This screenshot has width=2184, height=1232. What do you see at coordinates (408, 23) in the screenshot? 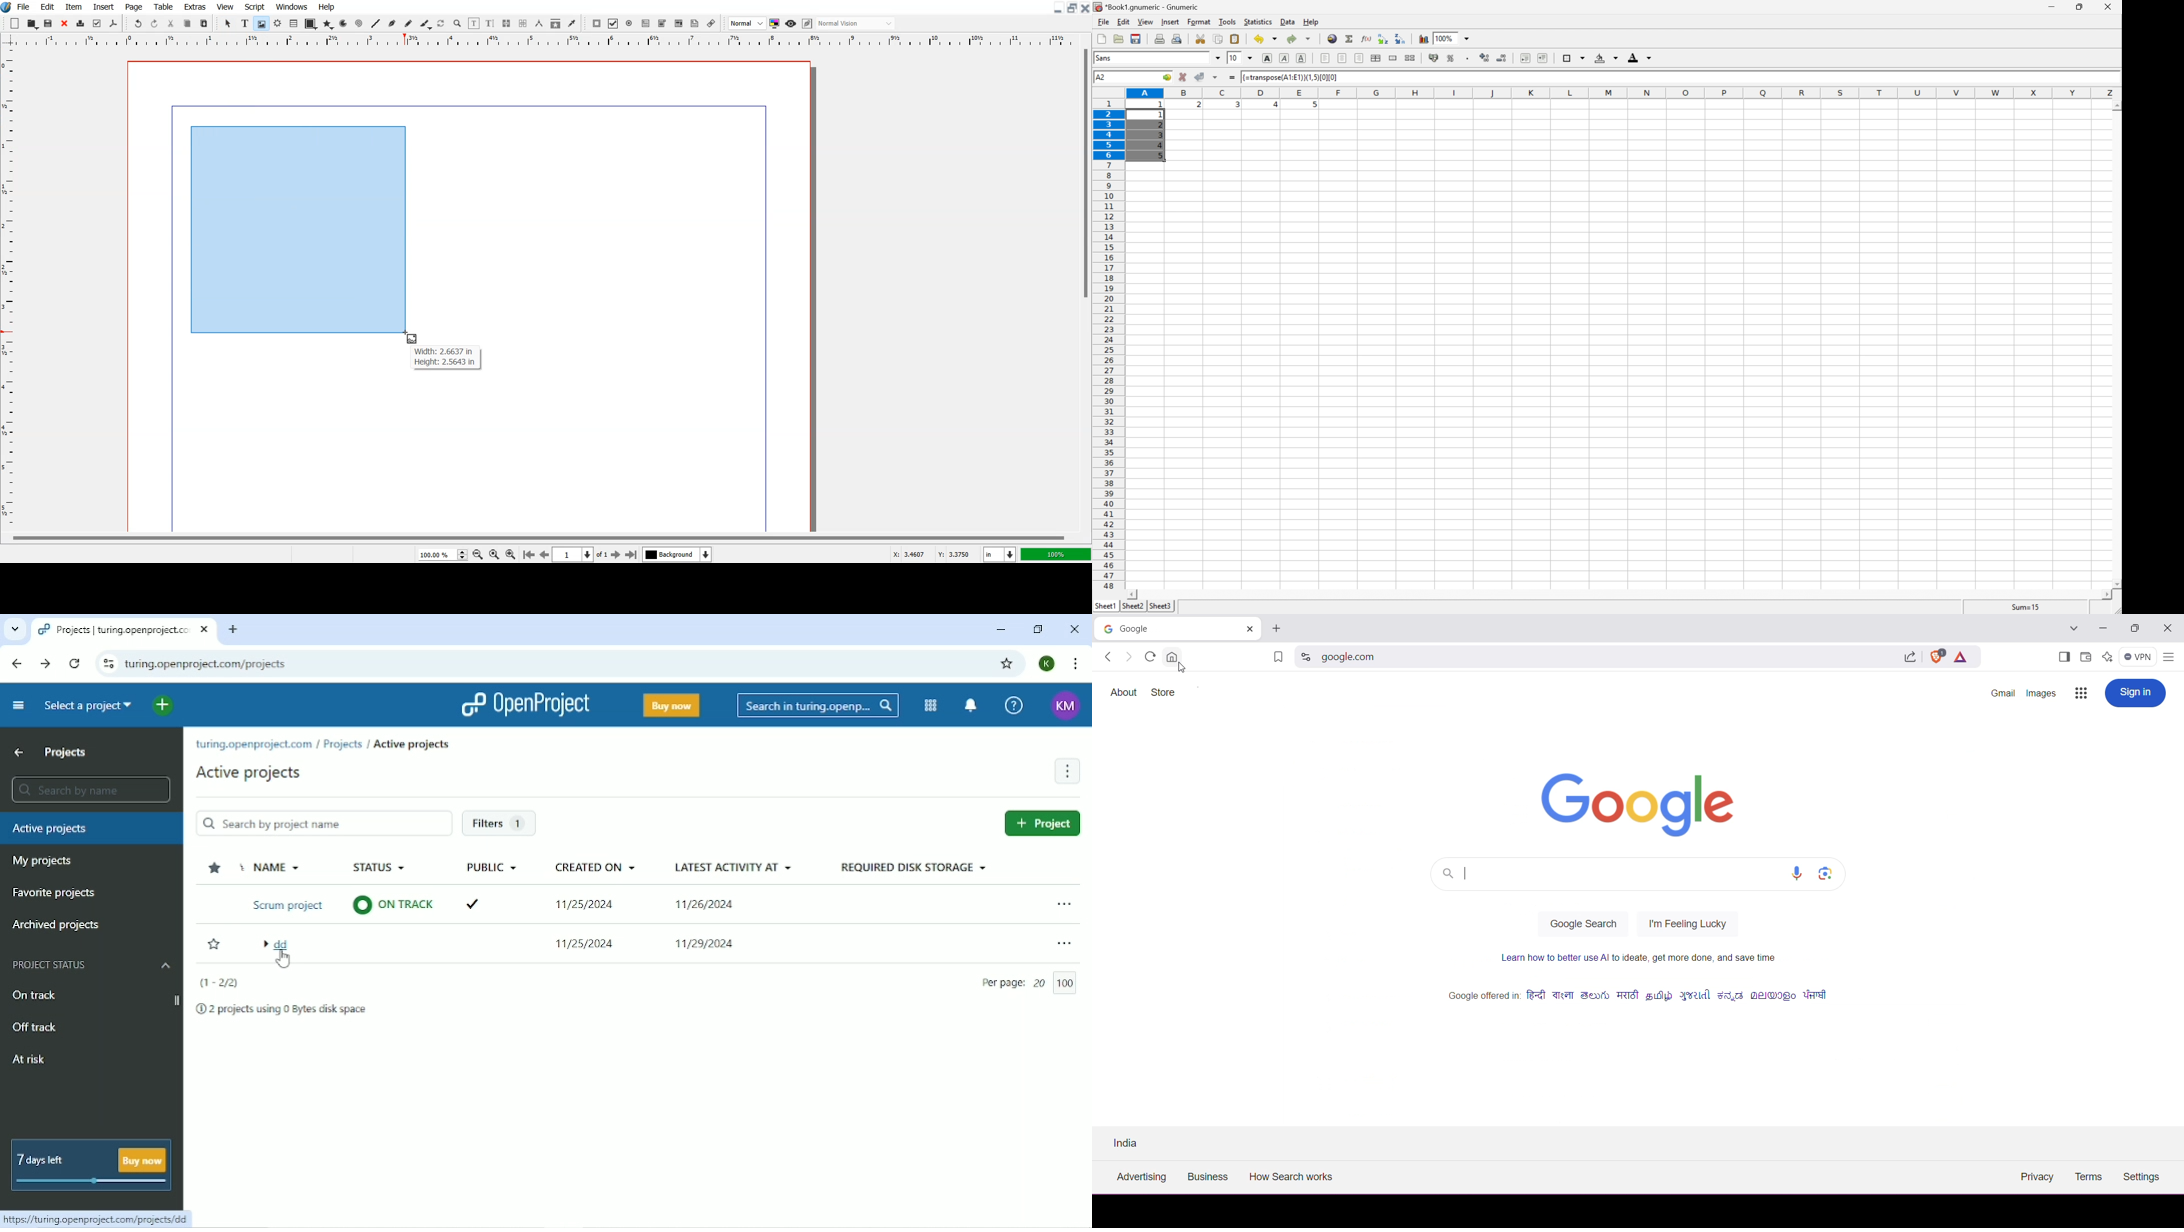
I see `Freehand Line` at bounding box center [408, 23].